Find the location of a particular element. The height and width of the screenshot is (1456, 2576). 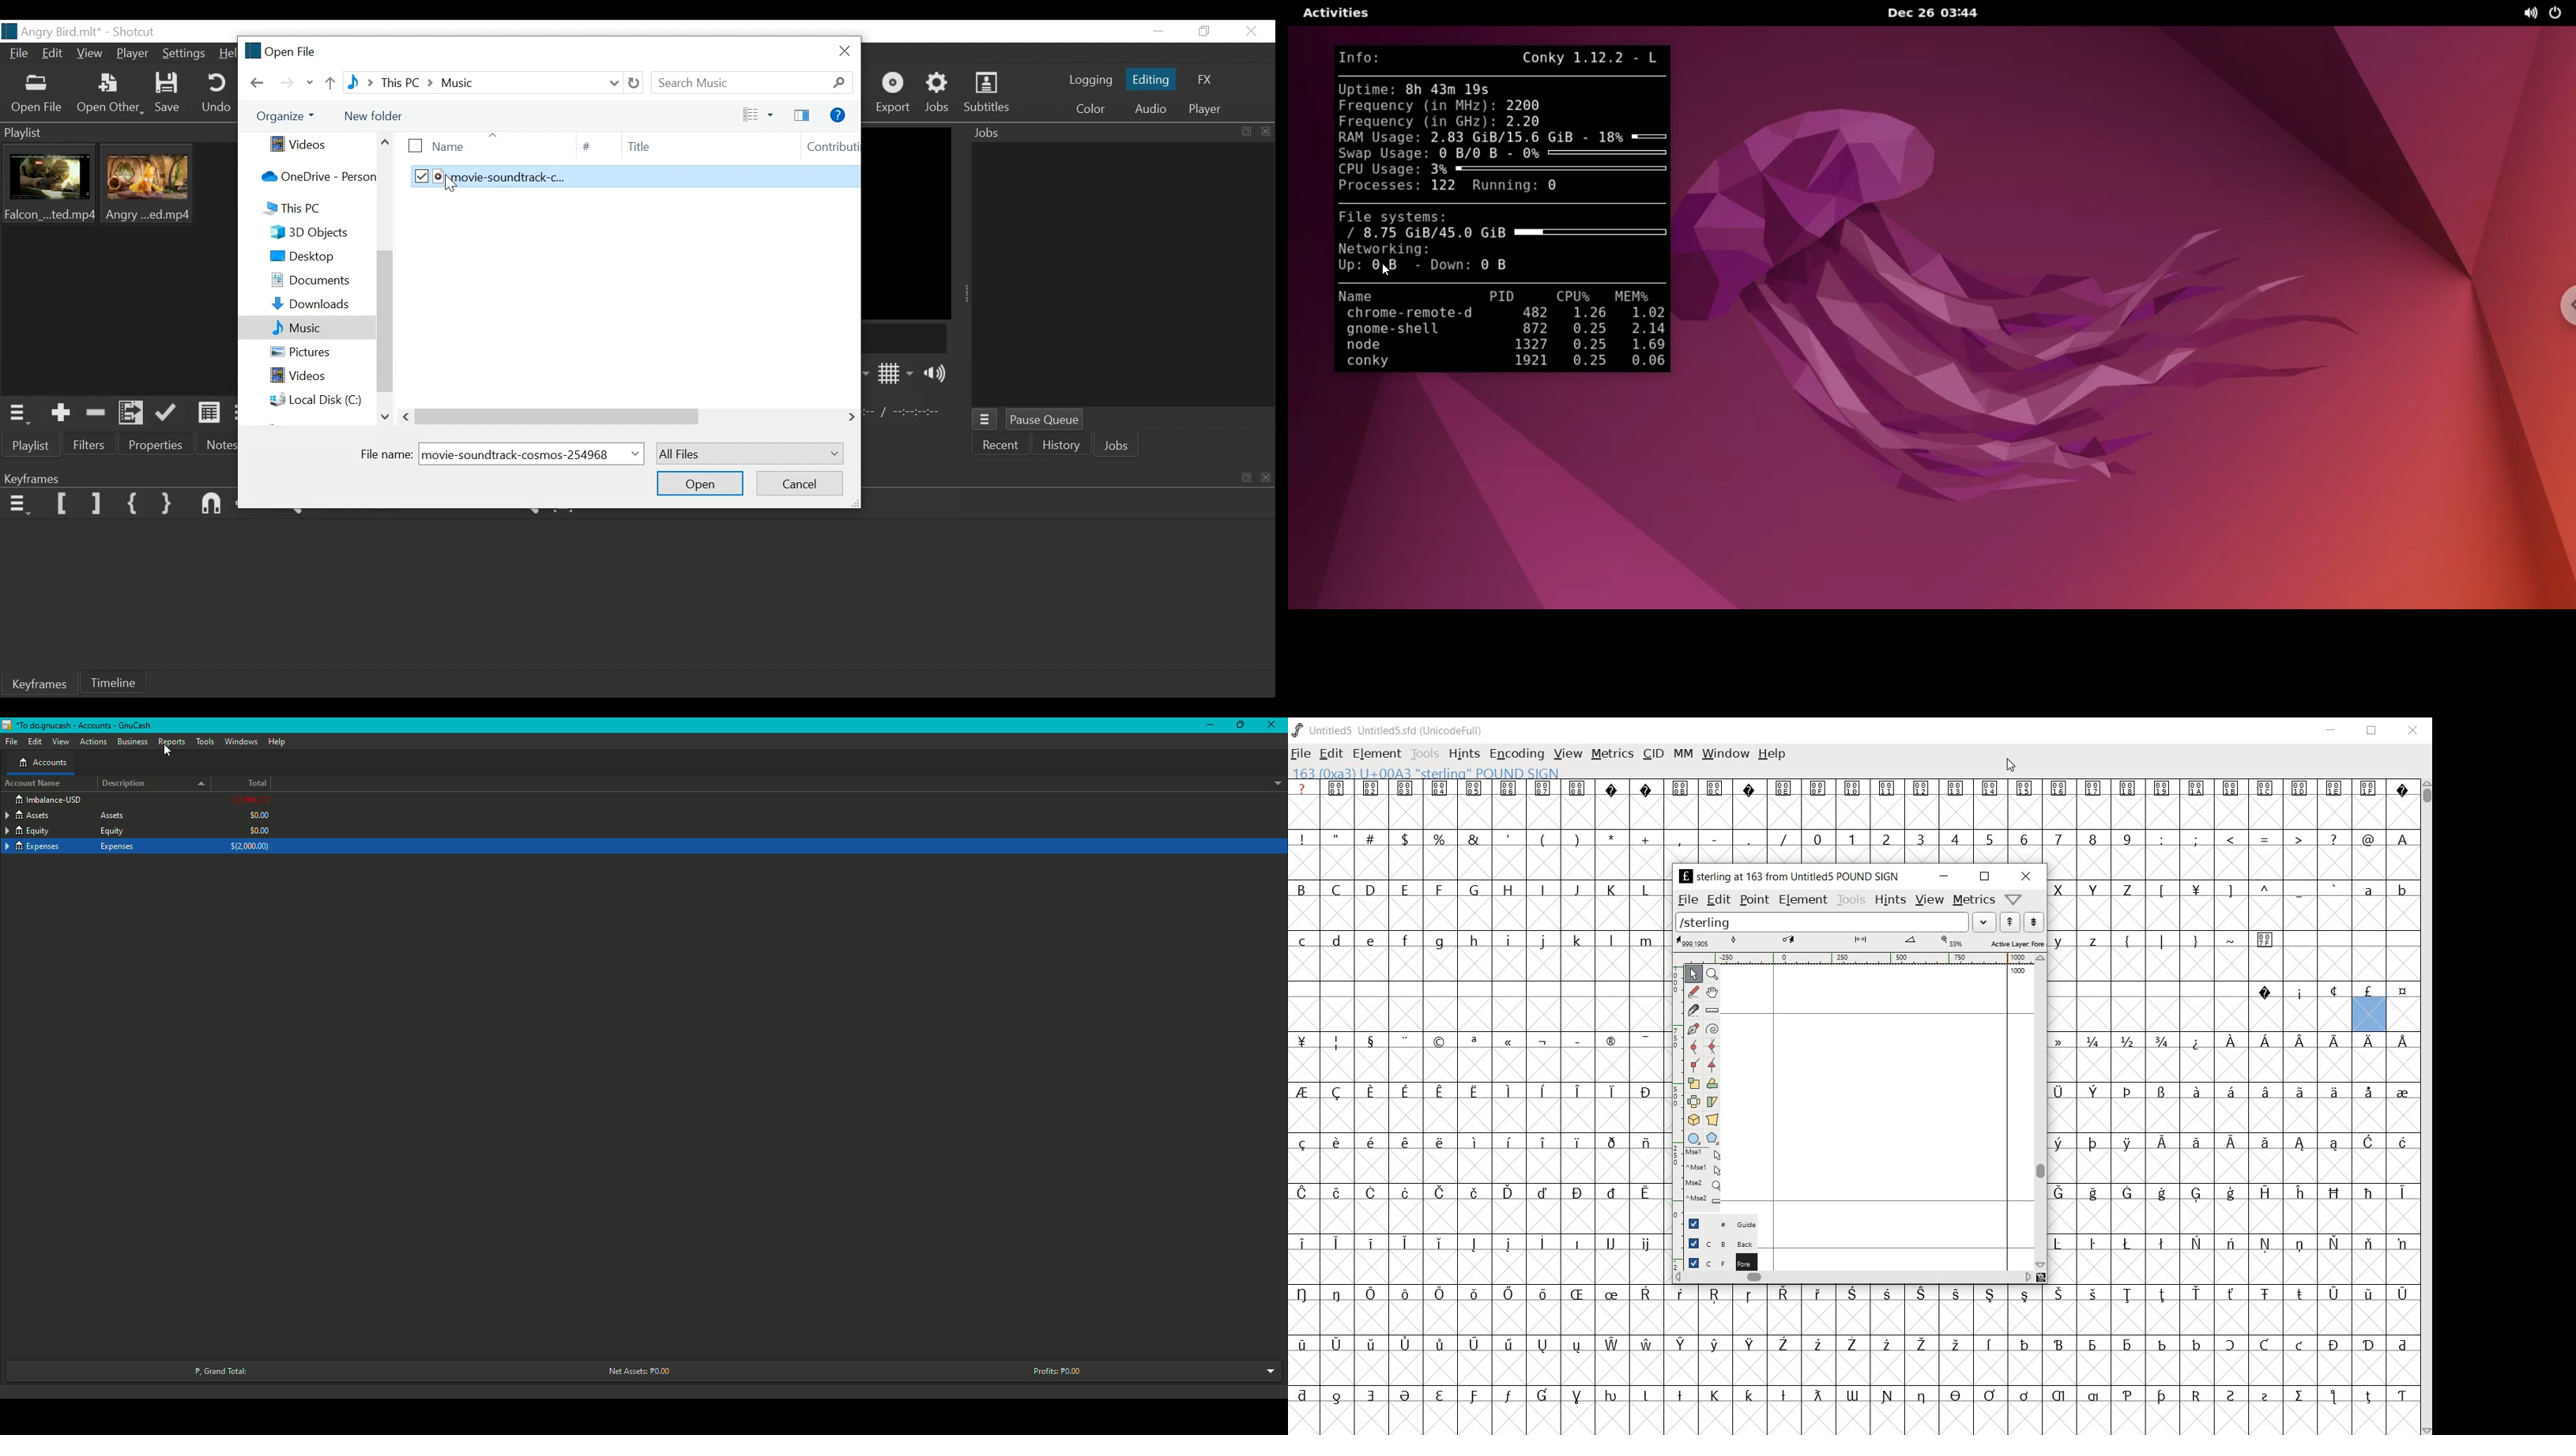

sidebar is located at coordinates (800, 114).